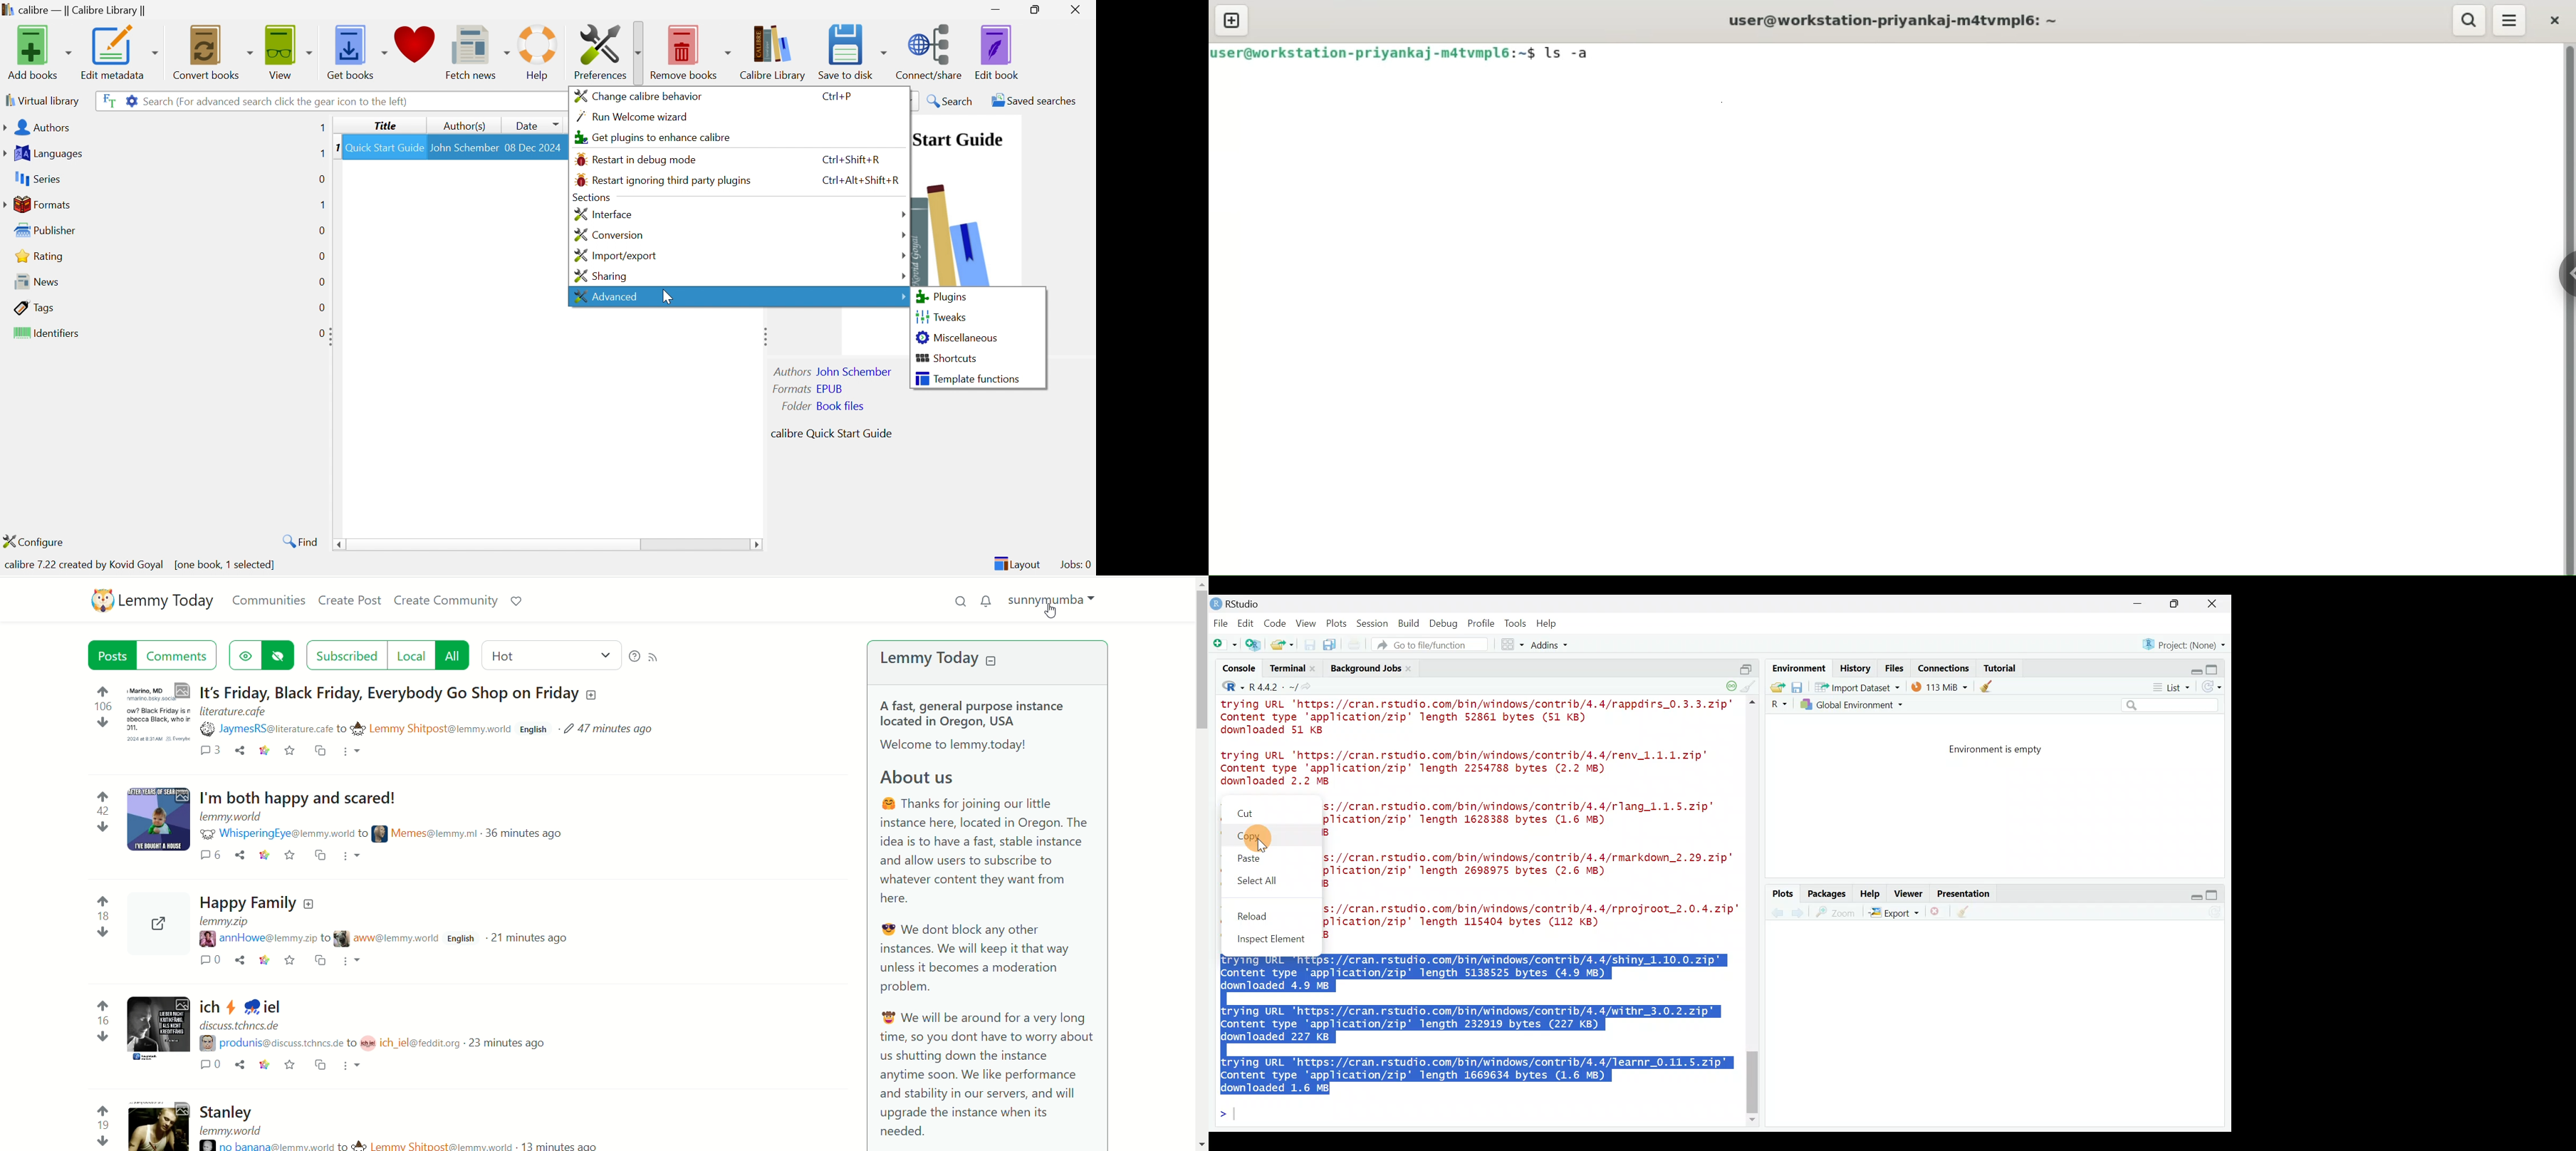  What do you see at coordinates (319, 154) in the screenshot?
I see `1` at bounding box center [319, 154].